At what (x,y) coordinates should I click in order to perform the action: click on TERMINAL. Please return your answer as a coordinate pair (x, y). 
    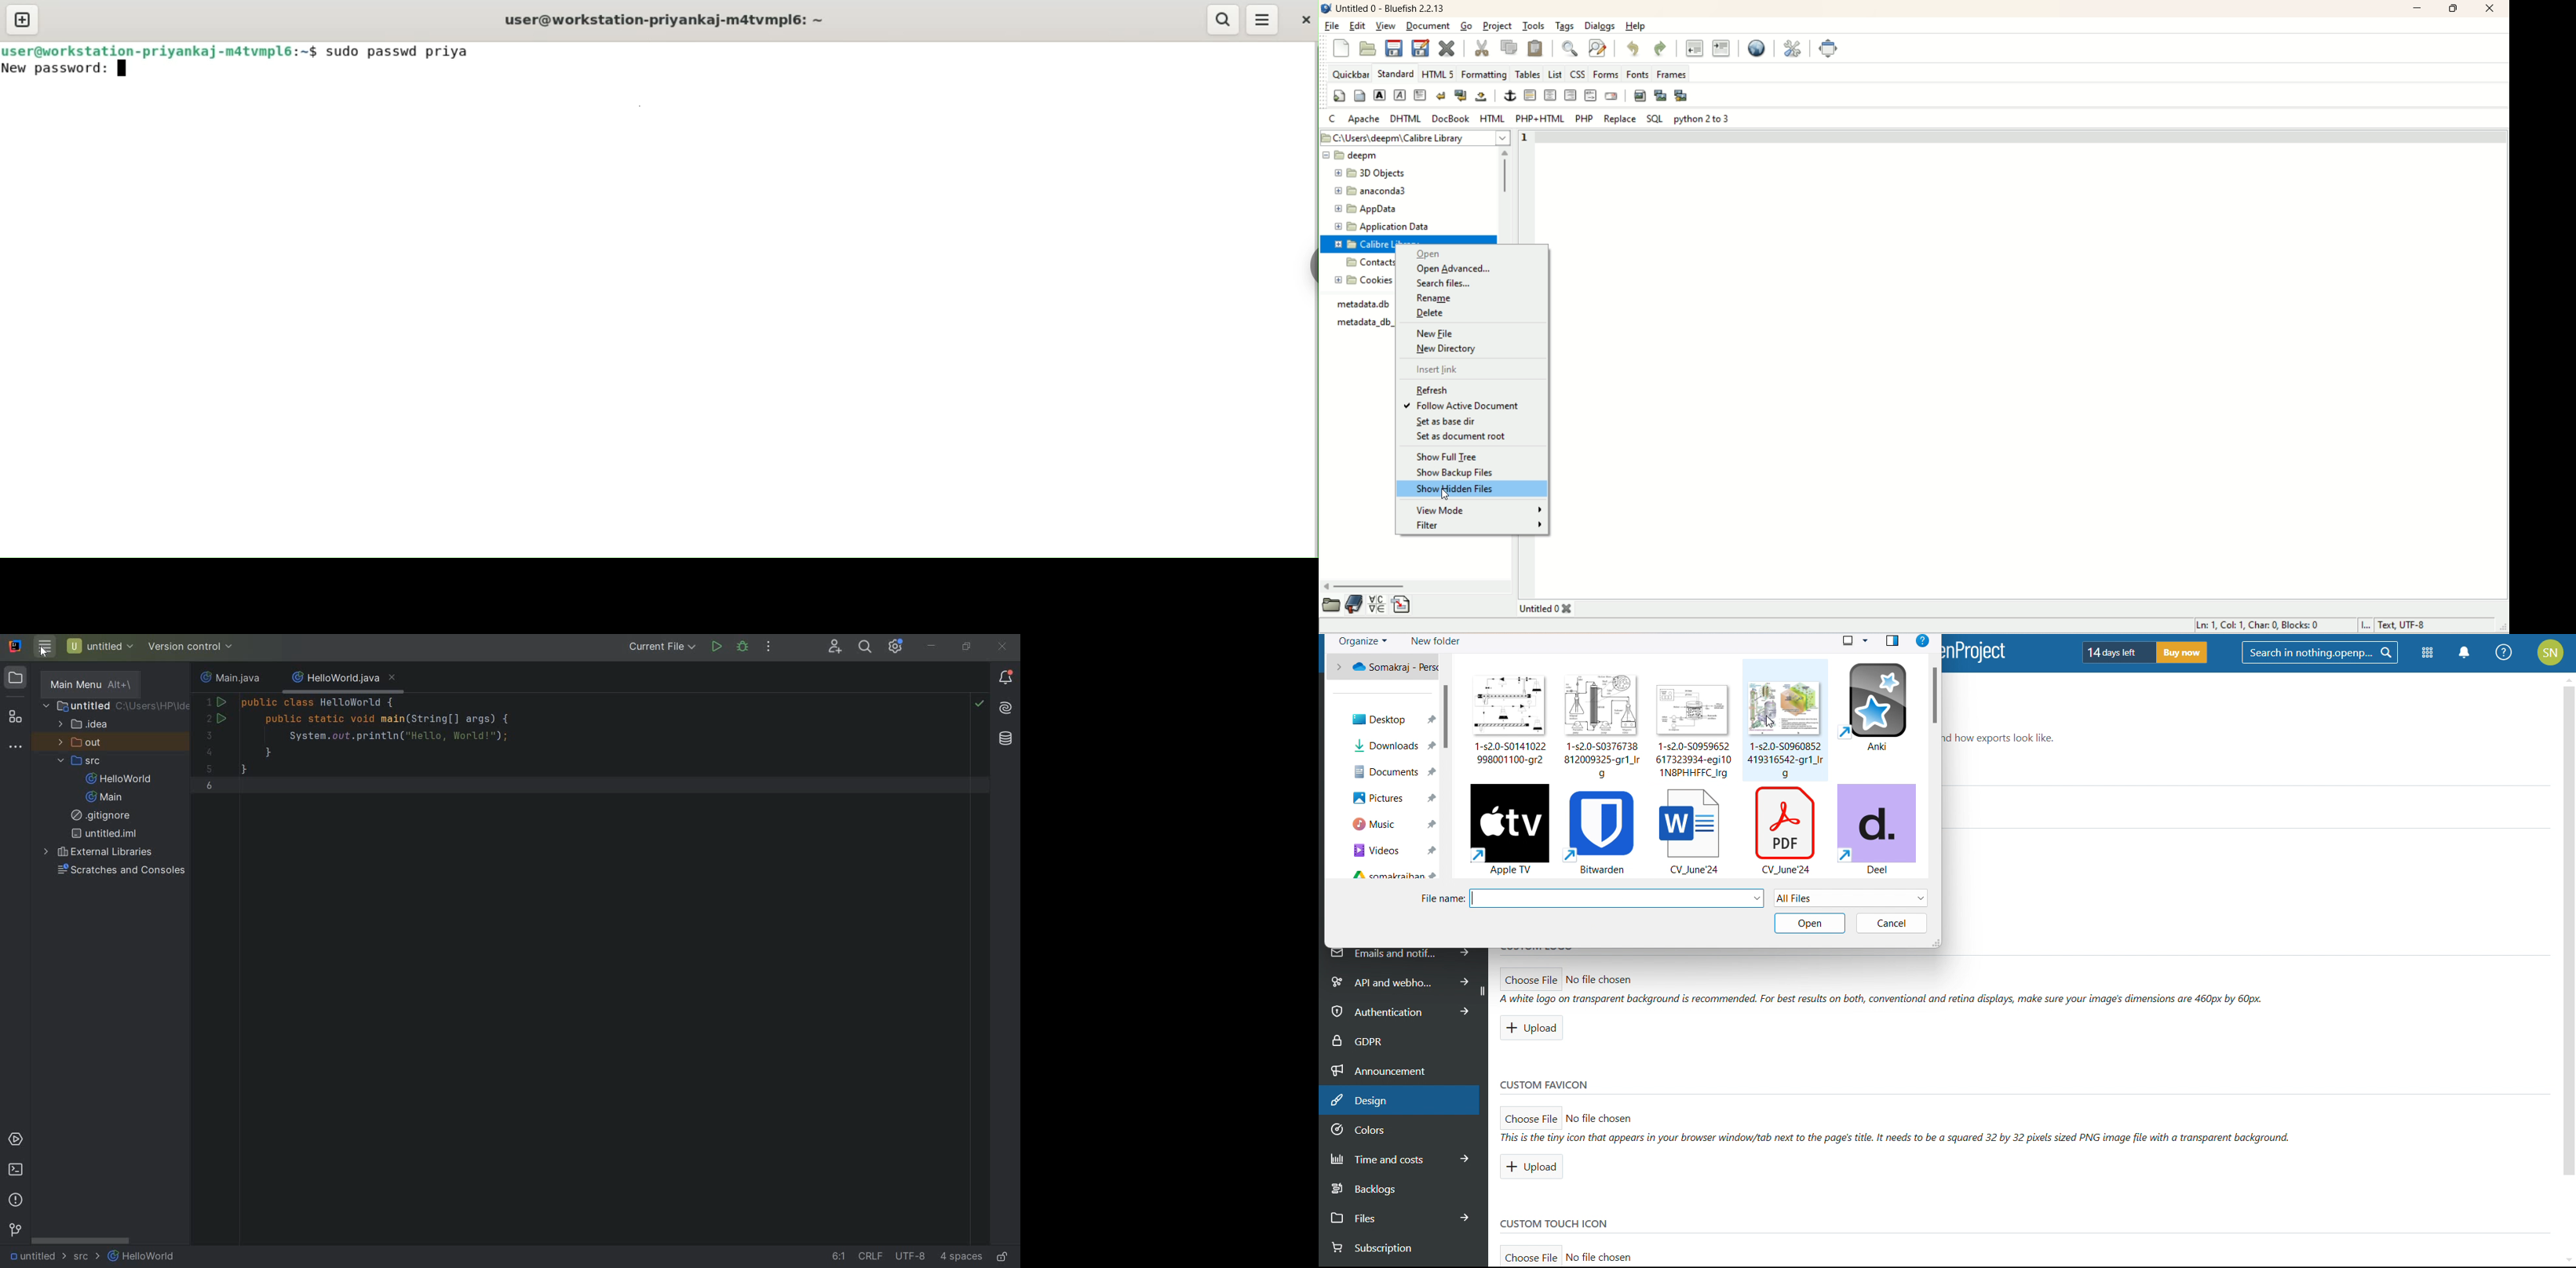
    Looking at the image, I should click on (16, 1171).